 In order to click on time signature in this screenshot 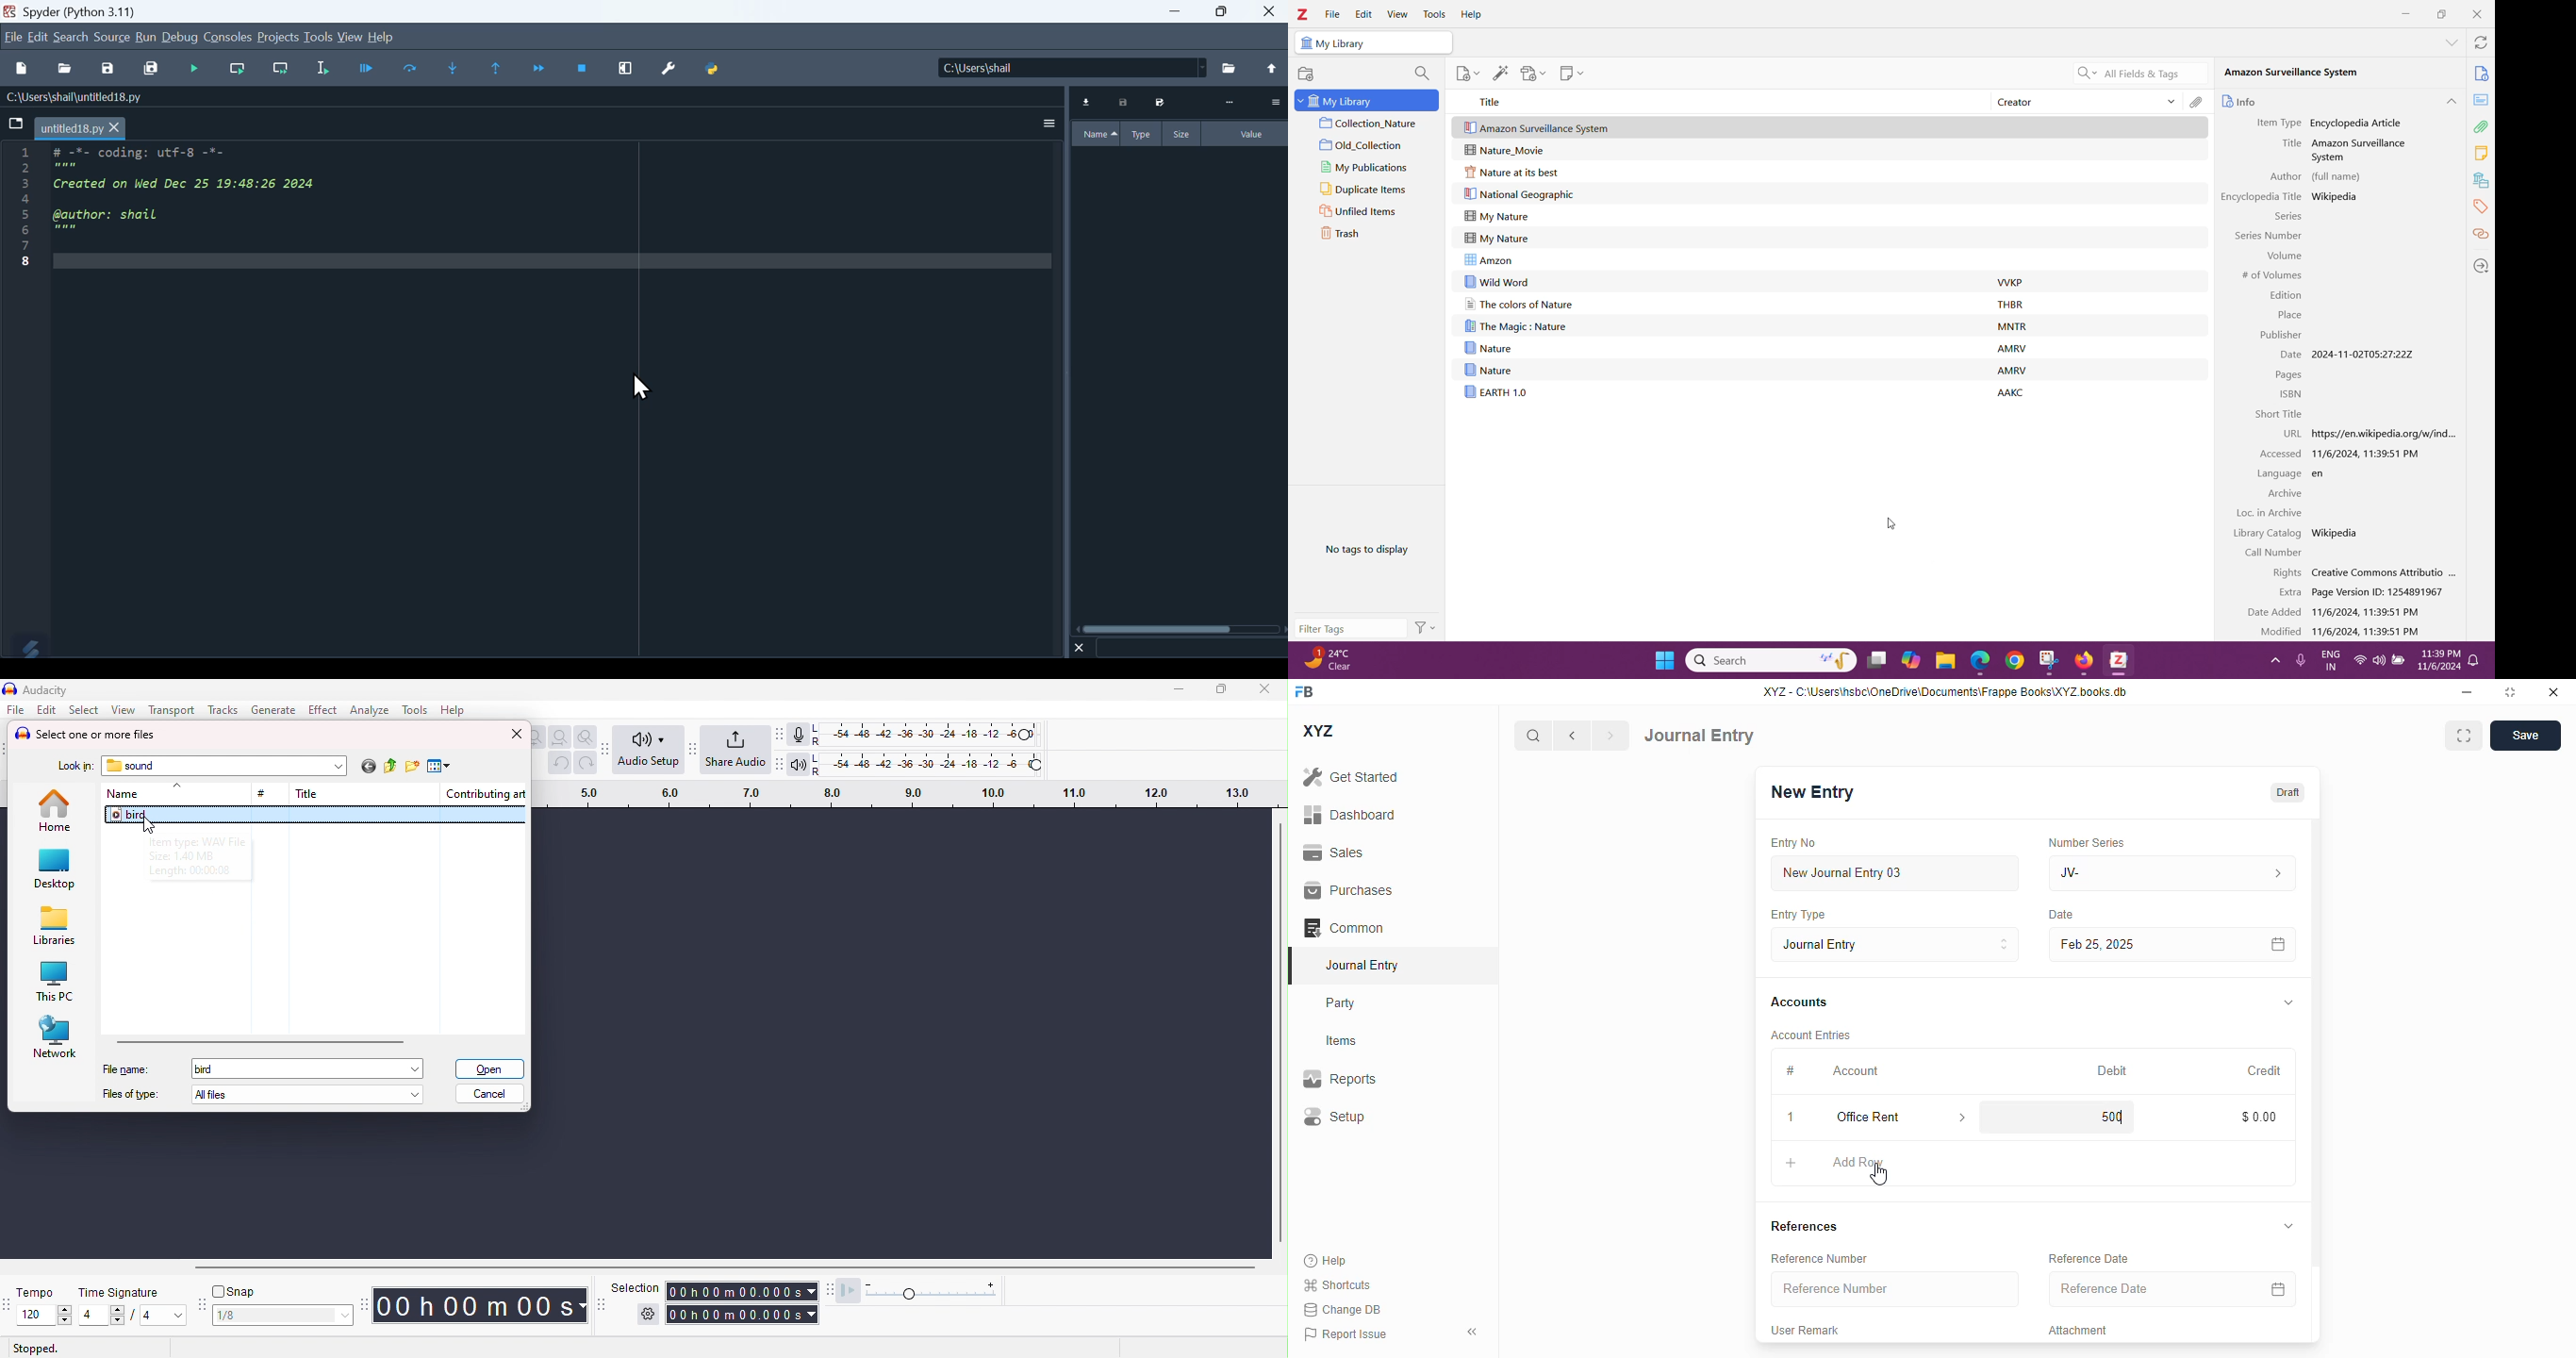, I will do `click(124, 1293)`.